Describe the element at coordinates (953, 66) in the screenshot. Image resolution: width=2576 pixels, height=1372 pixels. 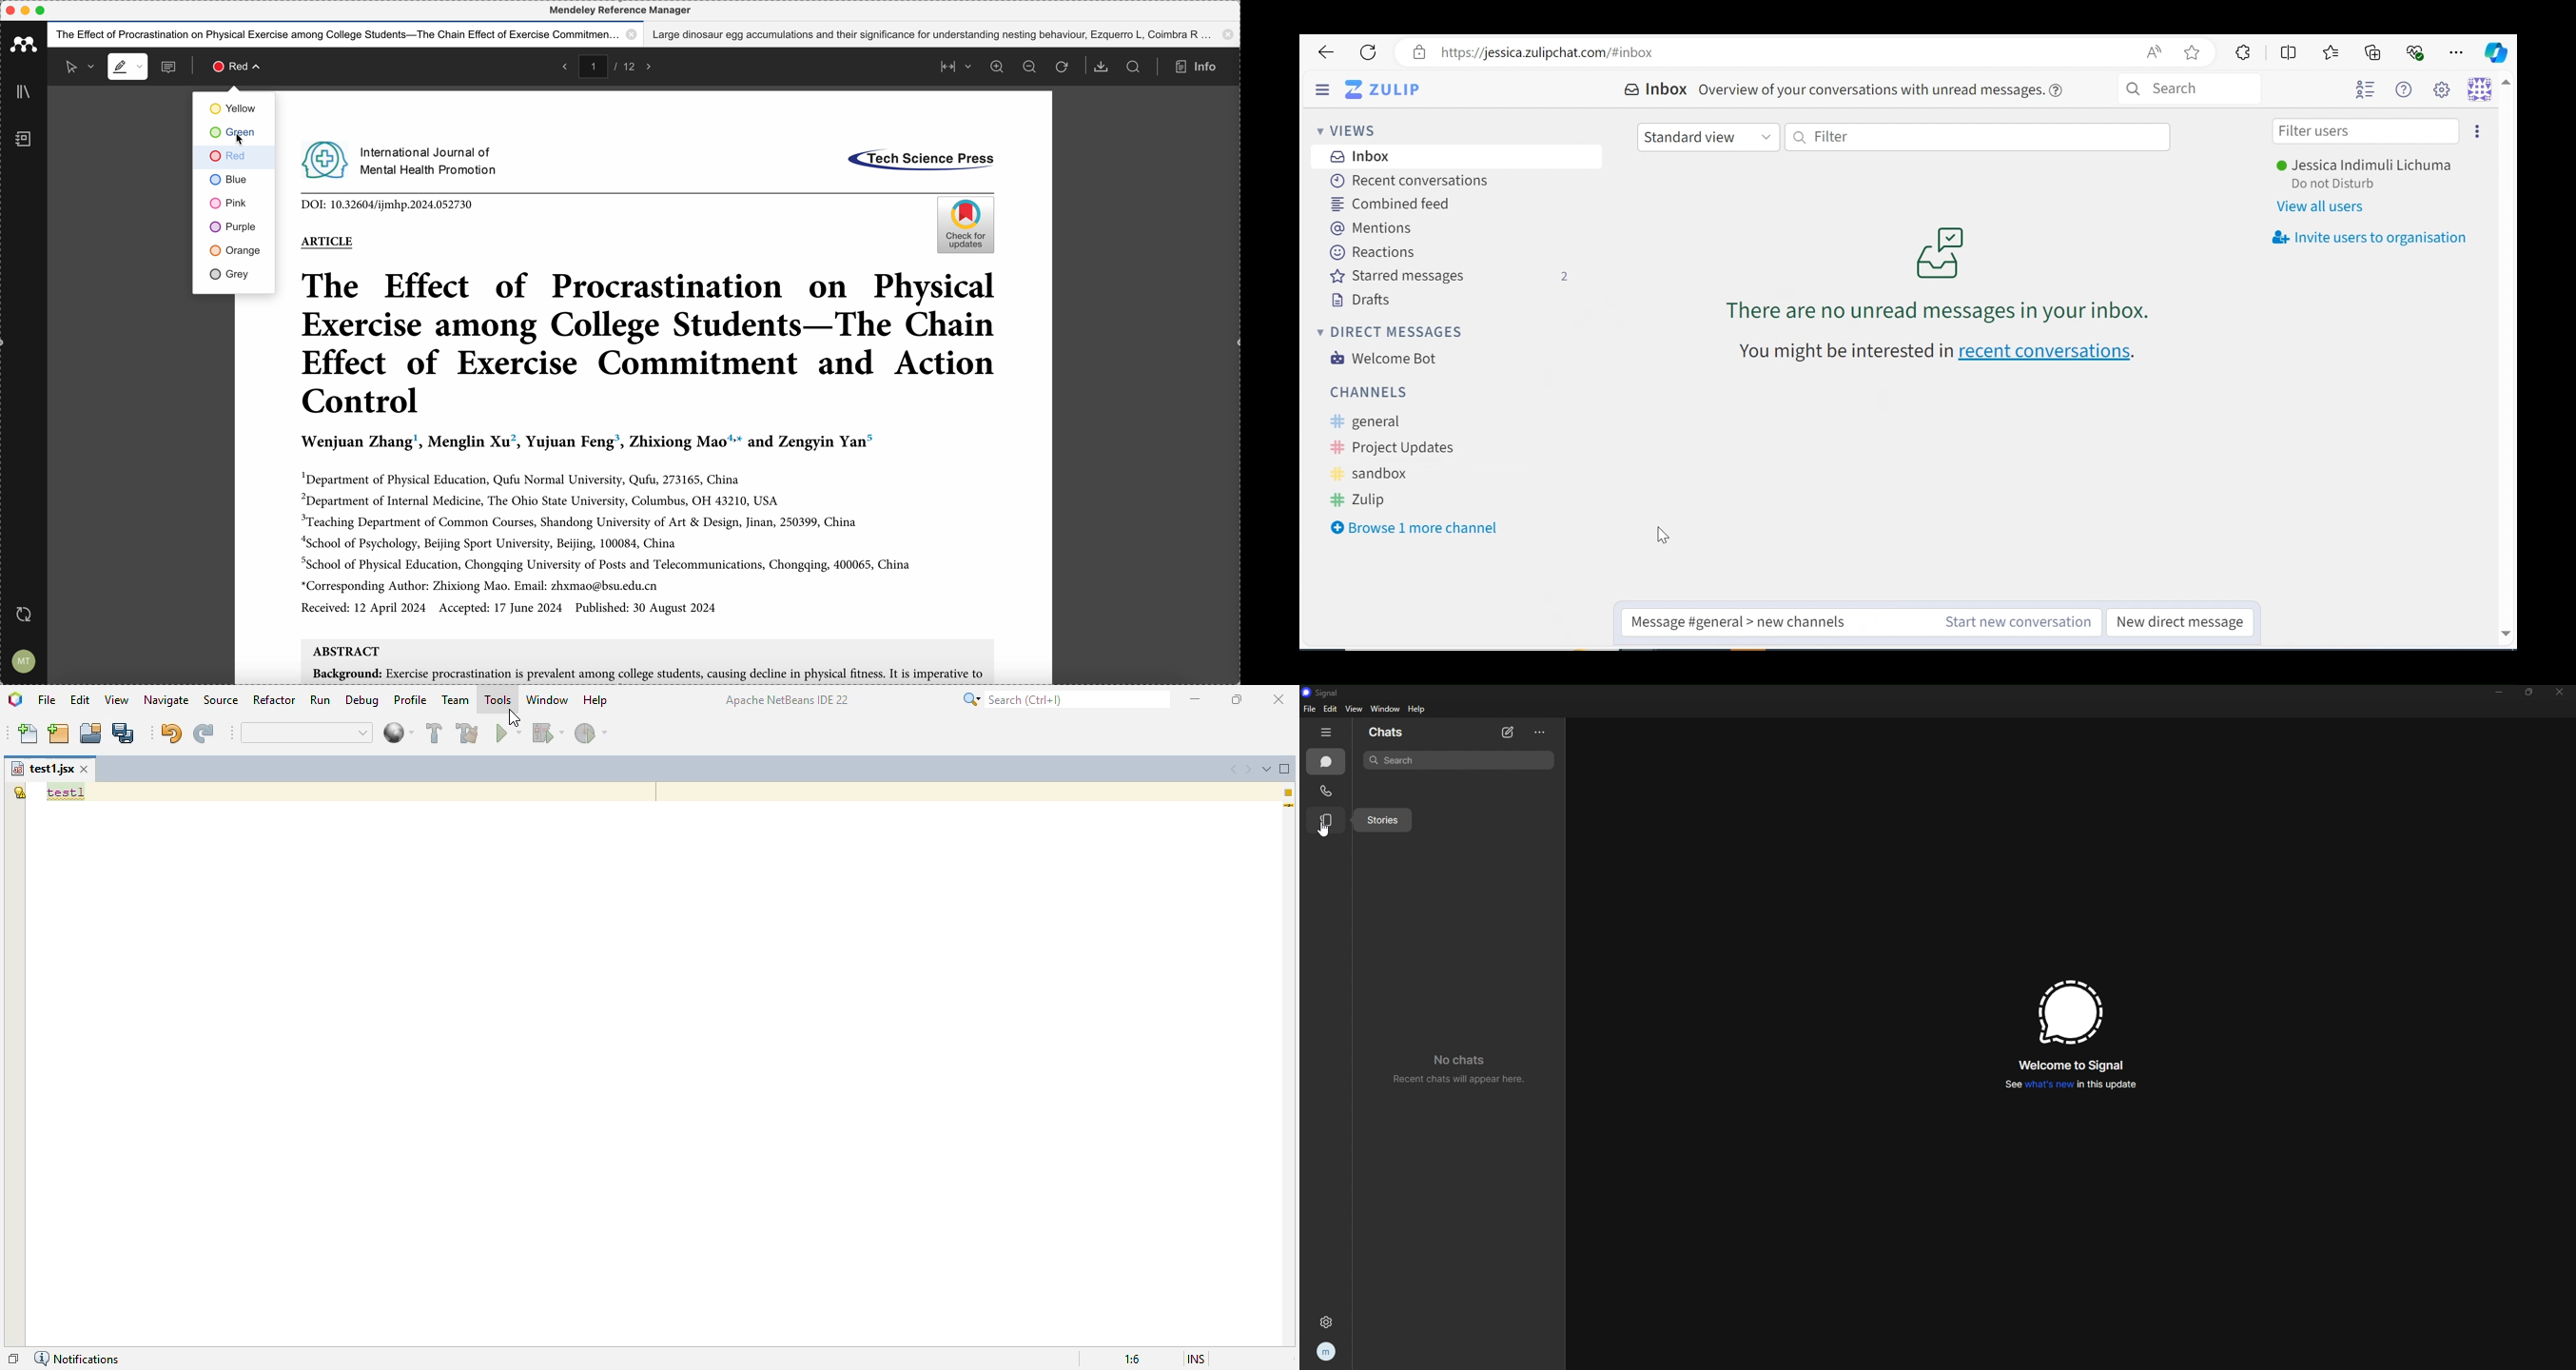
I see `align page` at that location.